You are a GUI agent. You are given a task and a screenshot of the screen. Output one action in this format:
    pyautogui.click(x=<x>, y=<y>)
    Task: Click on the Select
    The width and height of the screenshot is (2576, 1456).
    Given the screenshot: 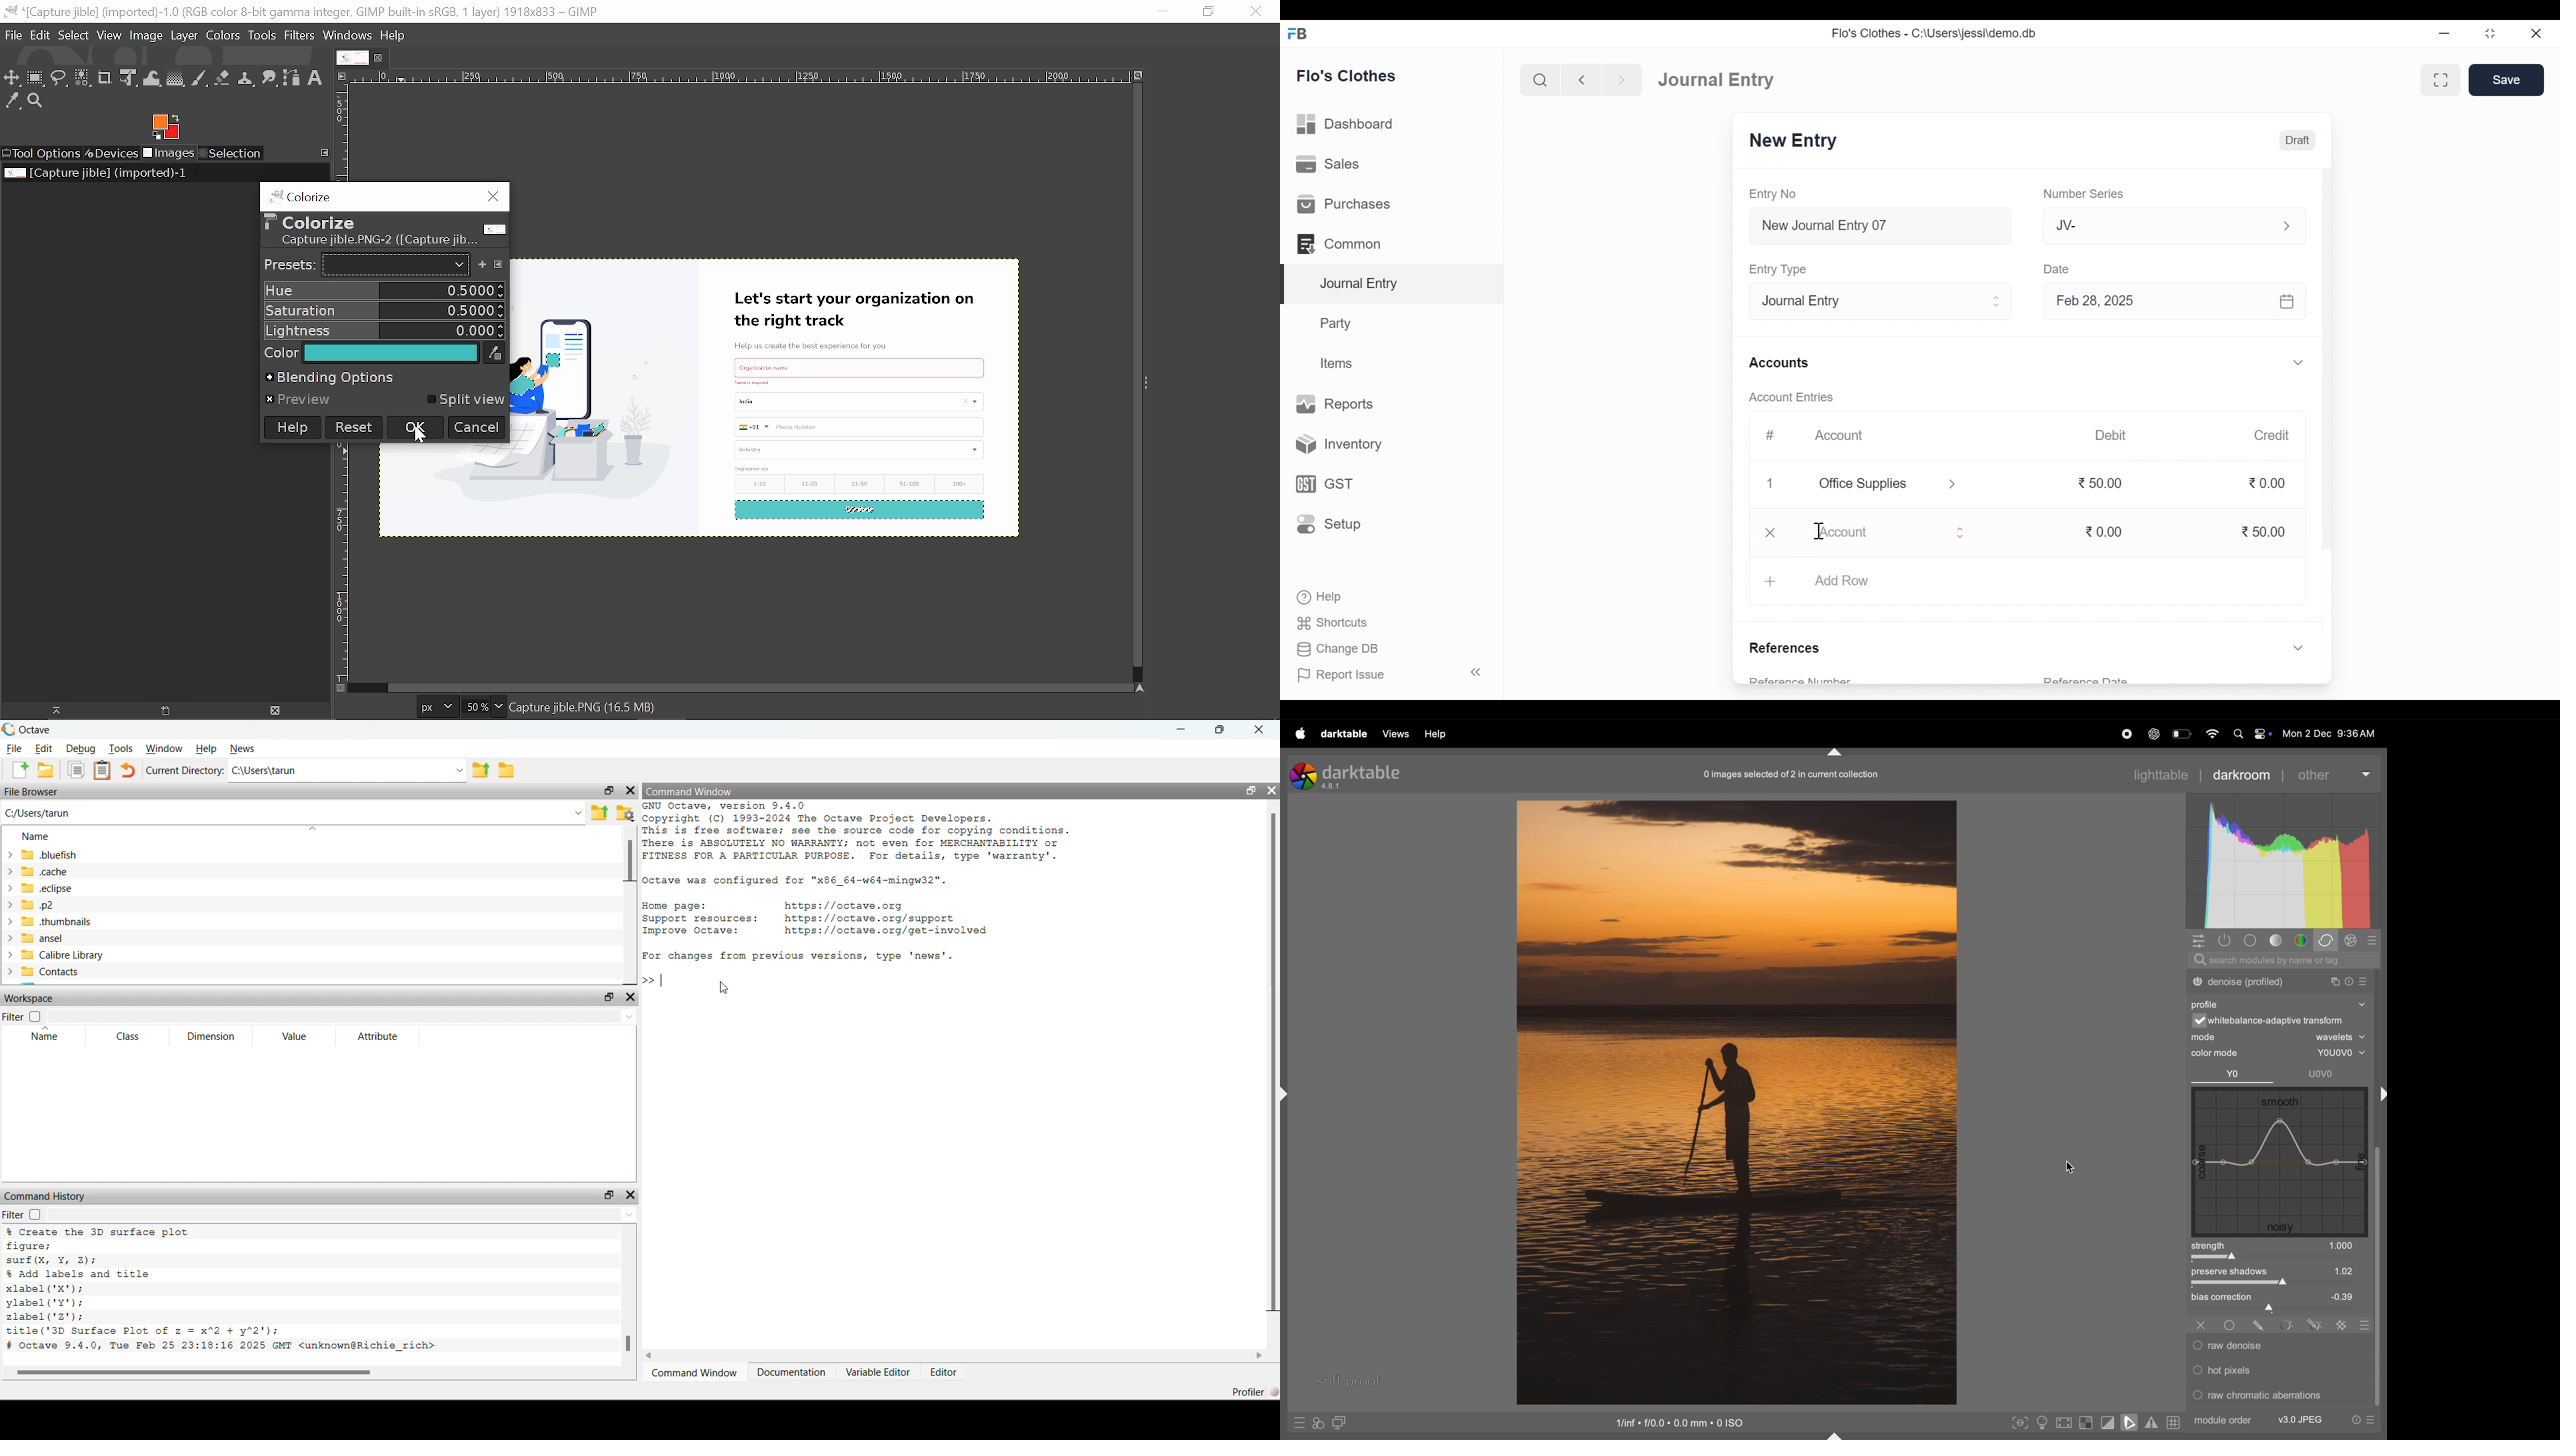 What is the action you would take?
    pyautogui.click(x=73, y=35)
    